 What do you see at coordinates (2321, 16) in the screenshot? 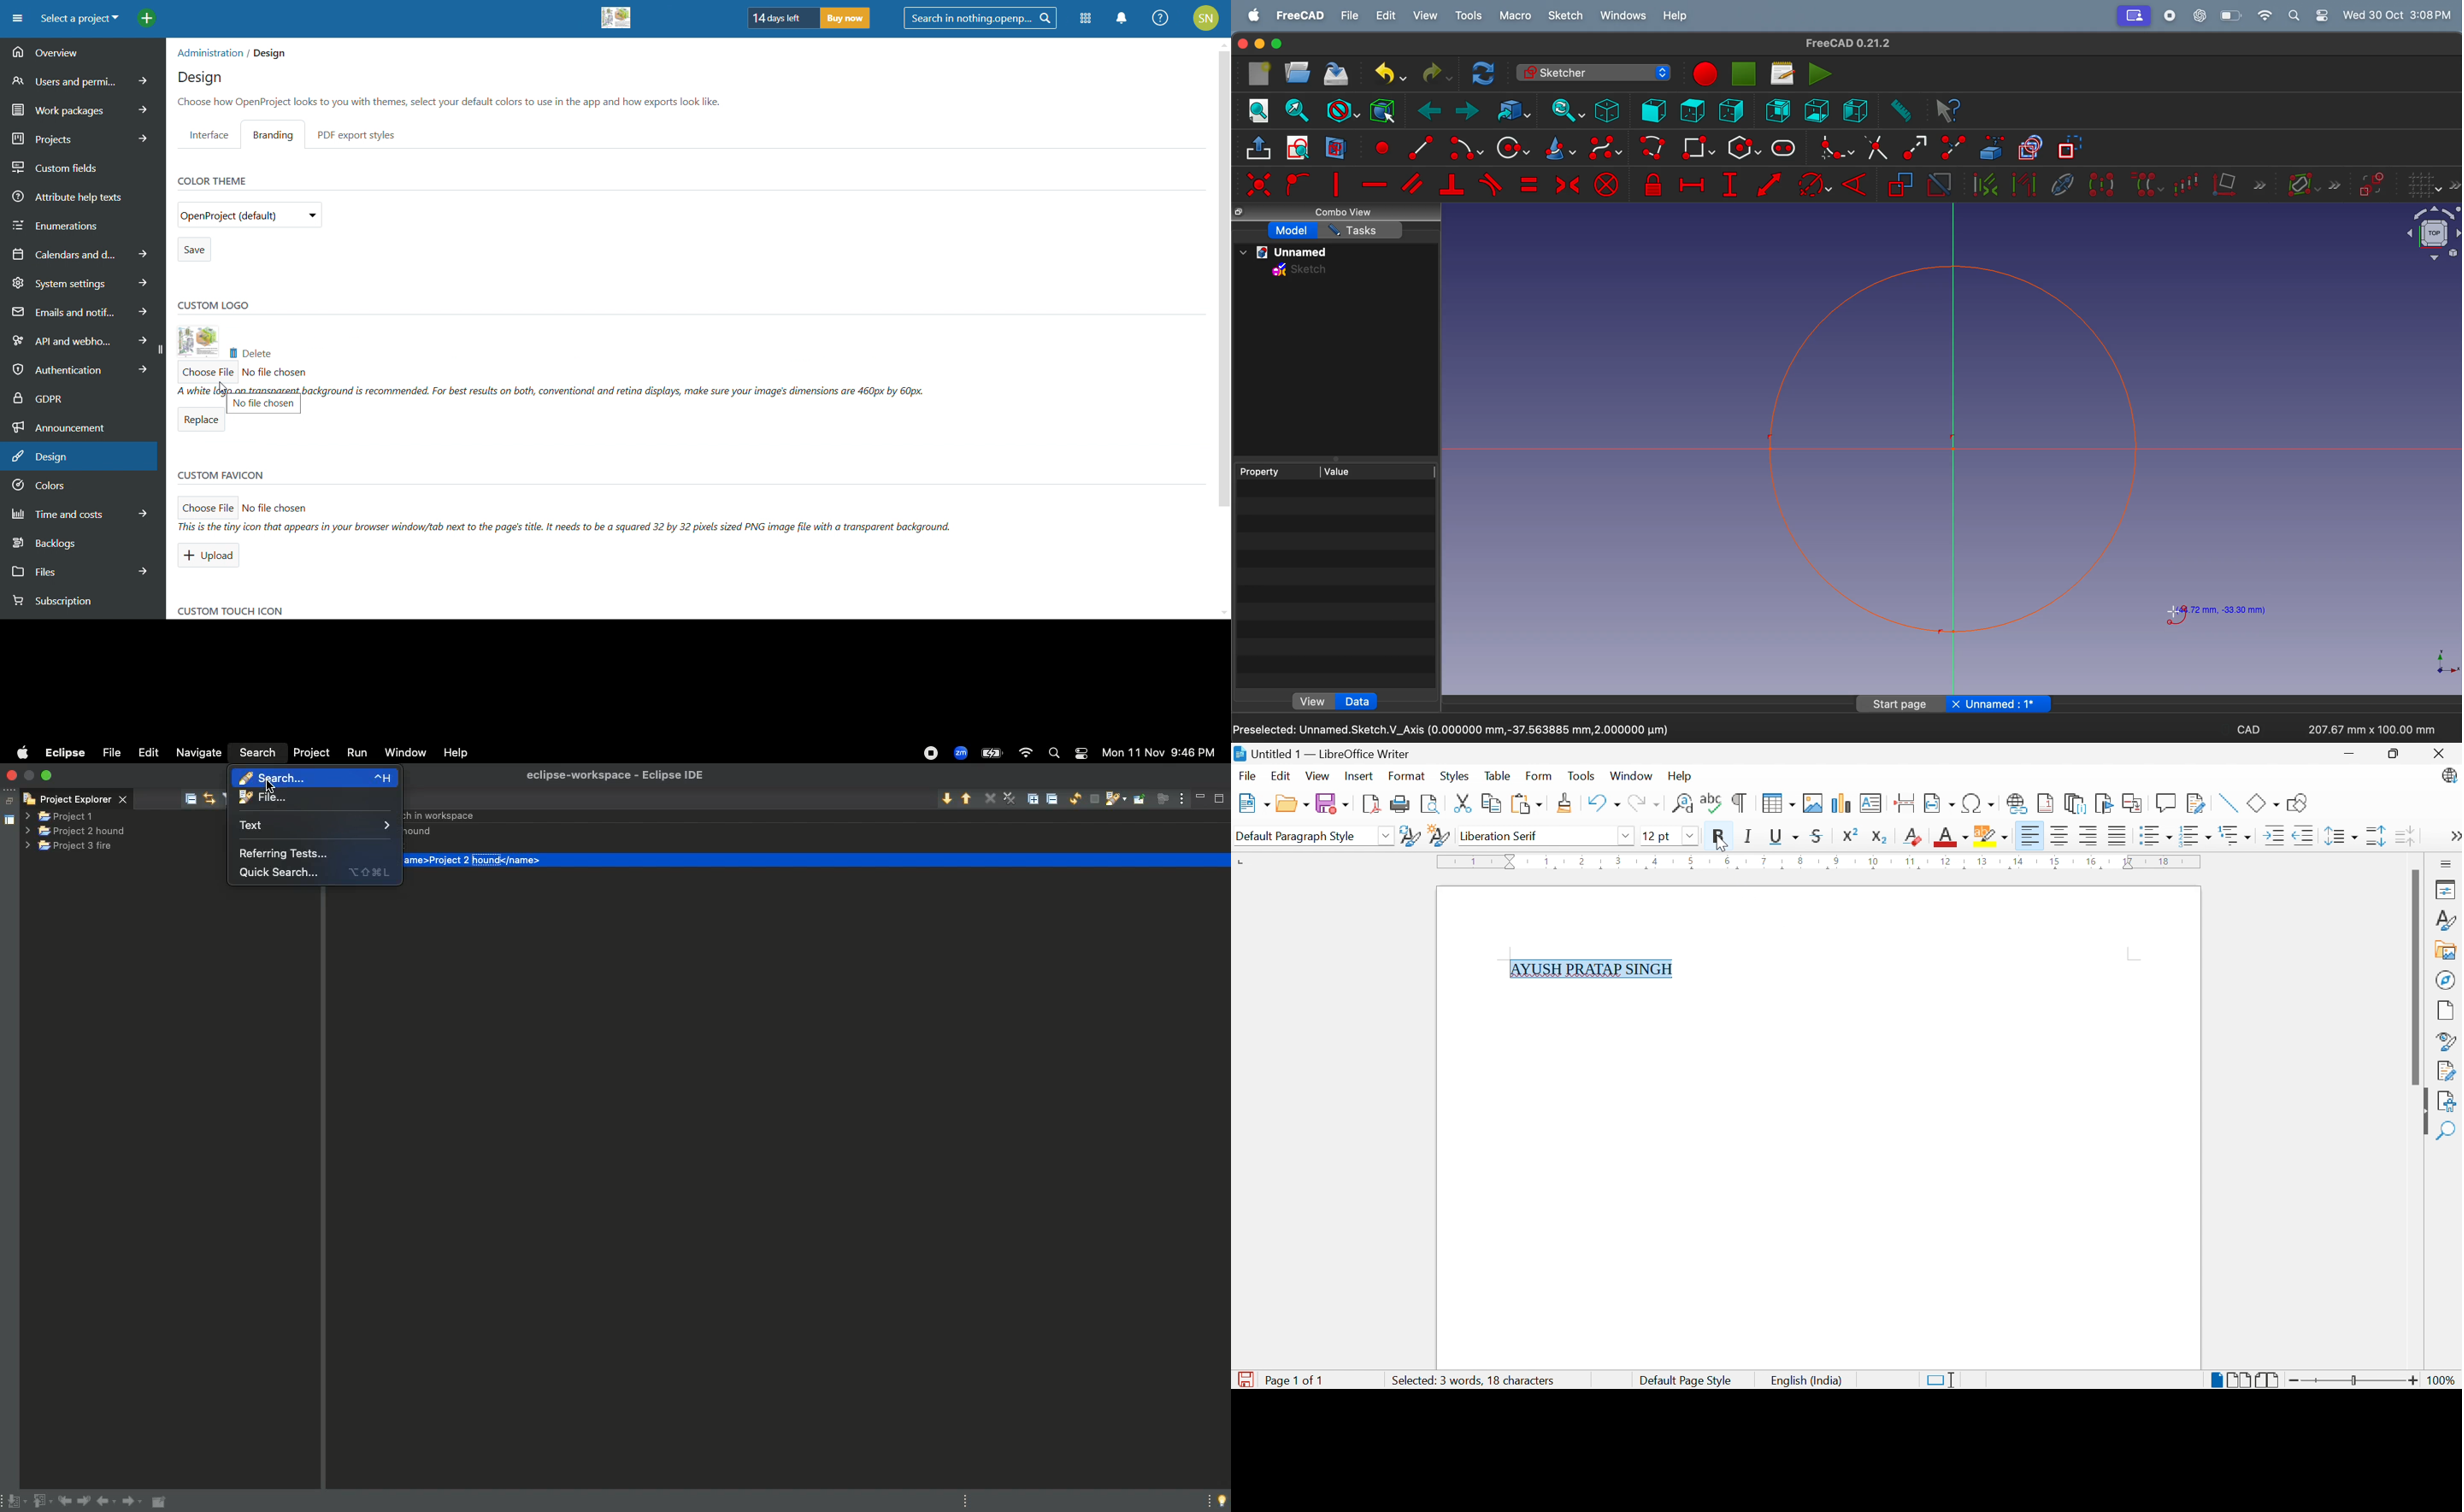
I see `settings` at bounding box center [2321, 16].